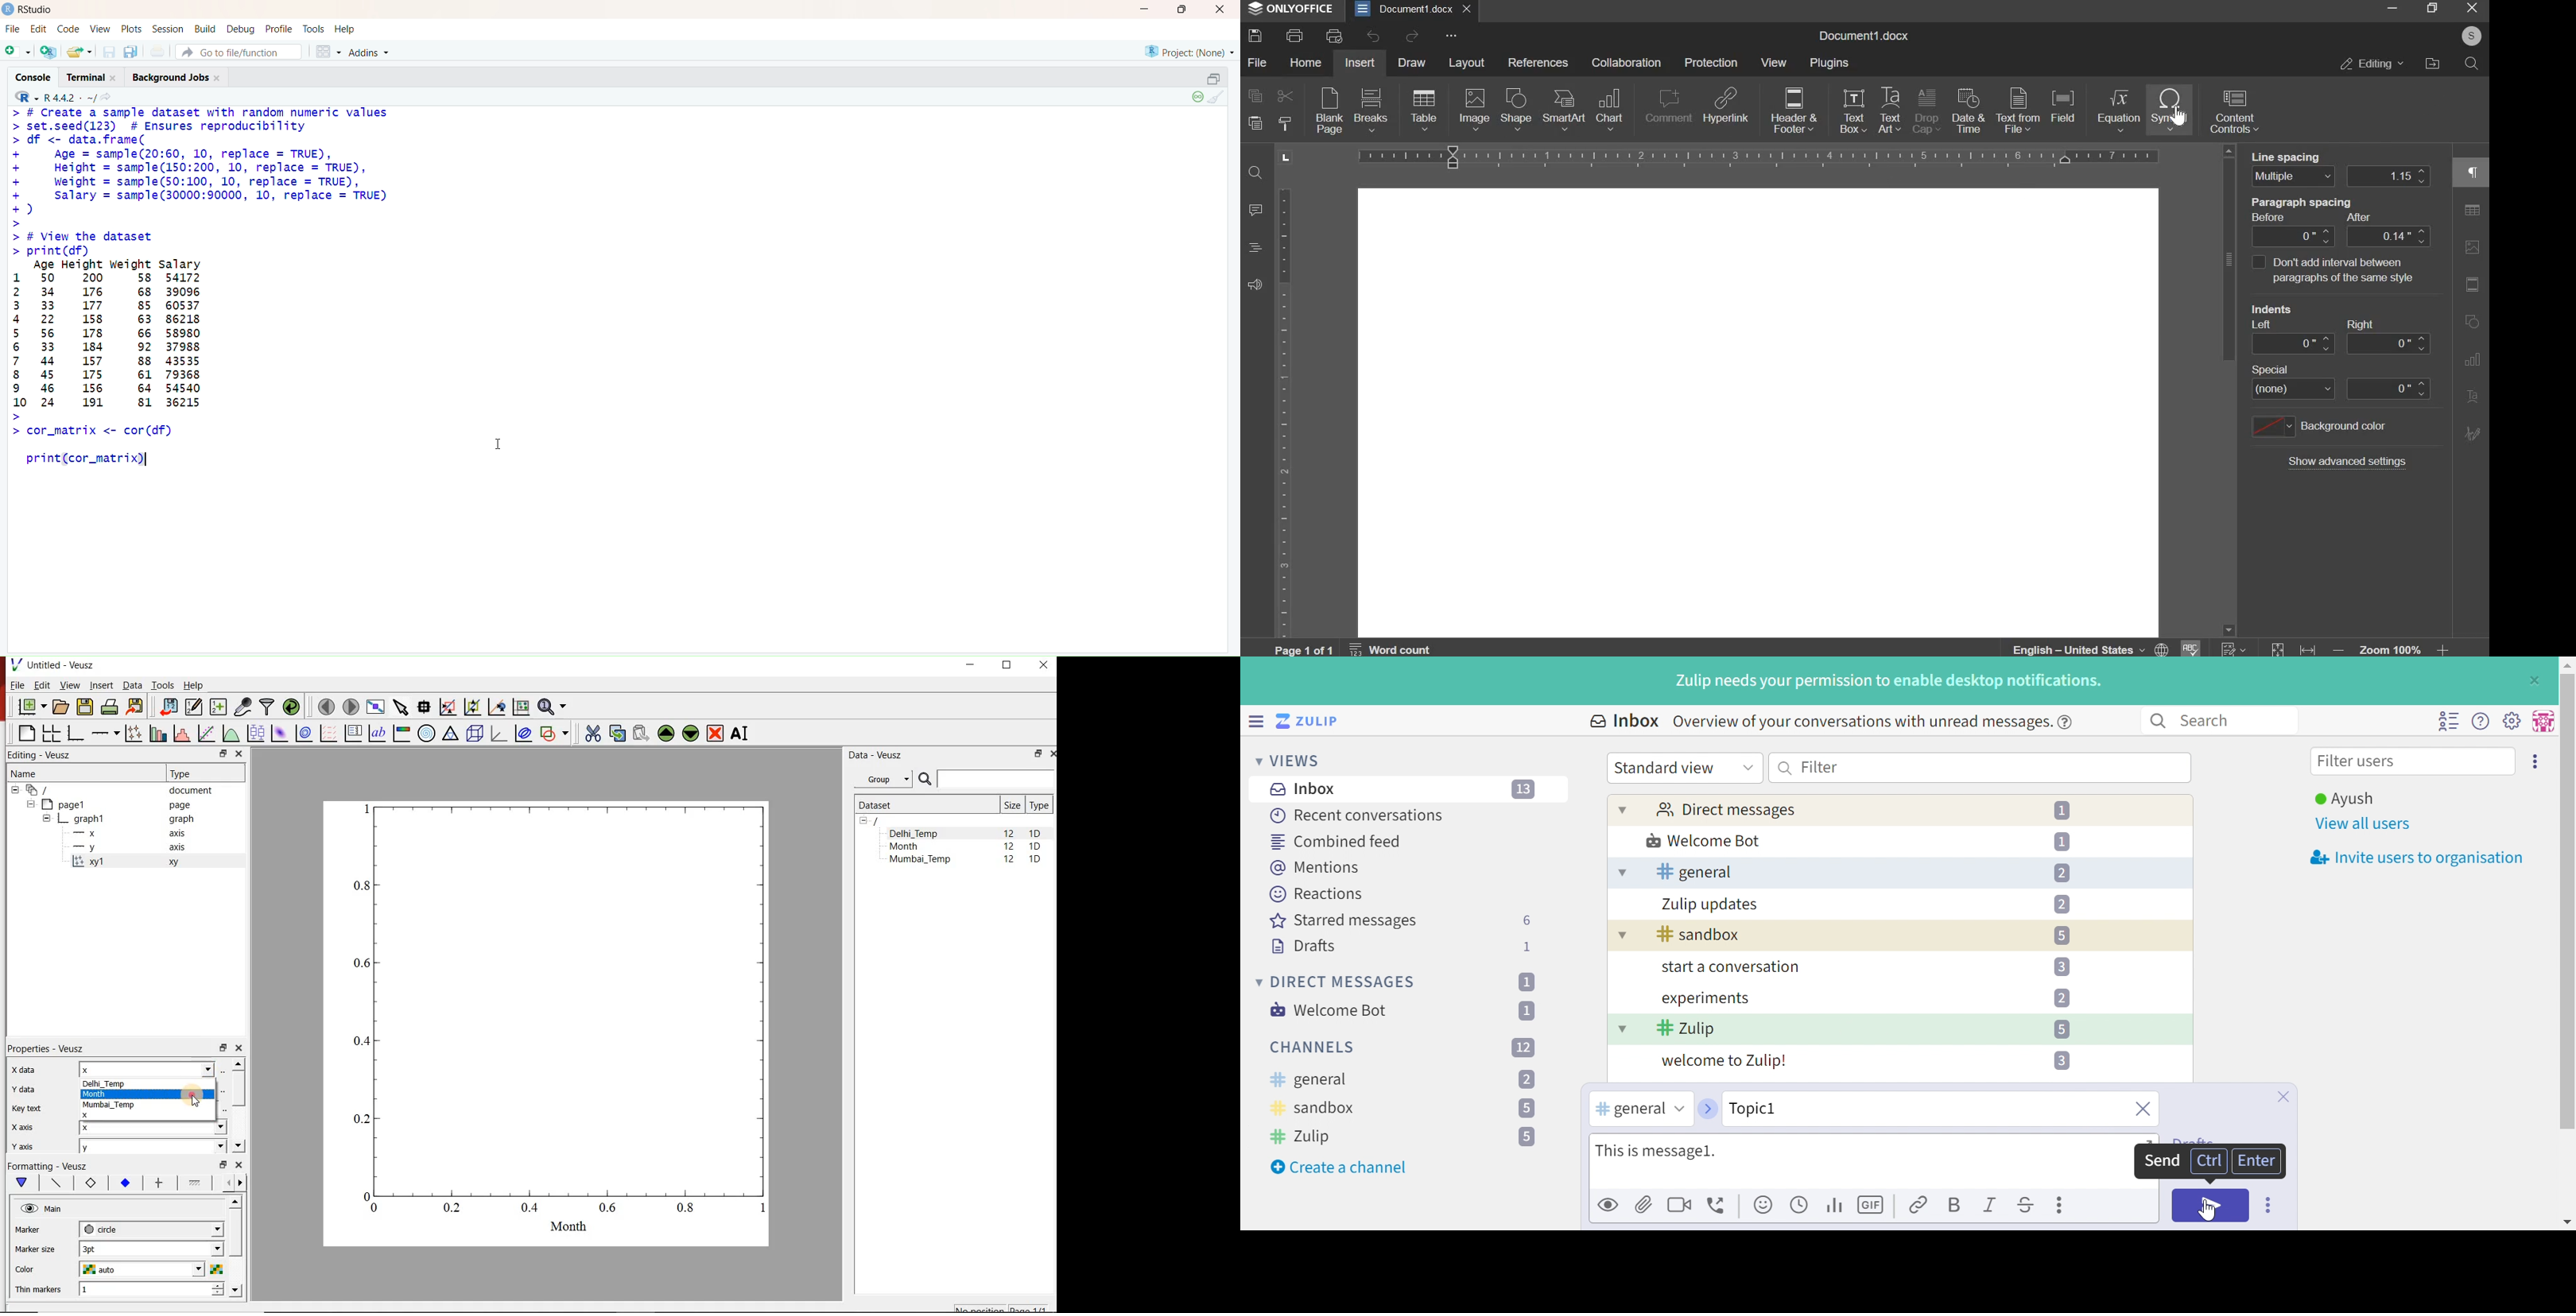 The image size is (2576, 1316). Describe the element at coordinates (47, 754) in the screenshot. I see `Editing - Veusz` at that location.